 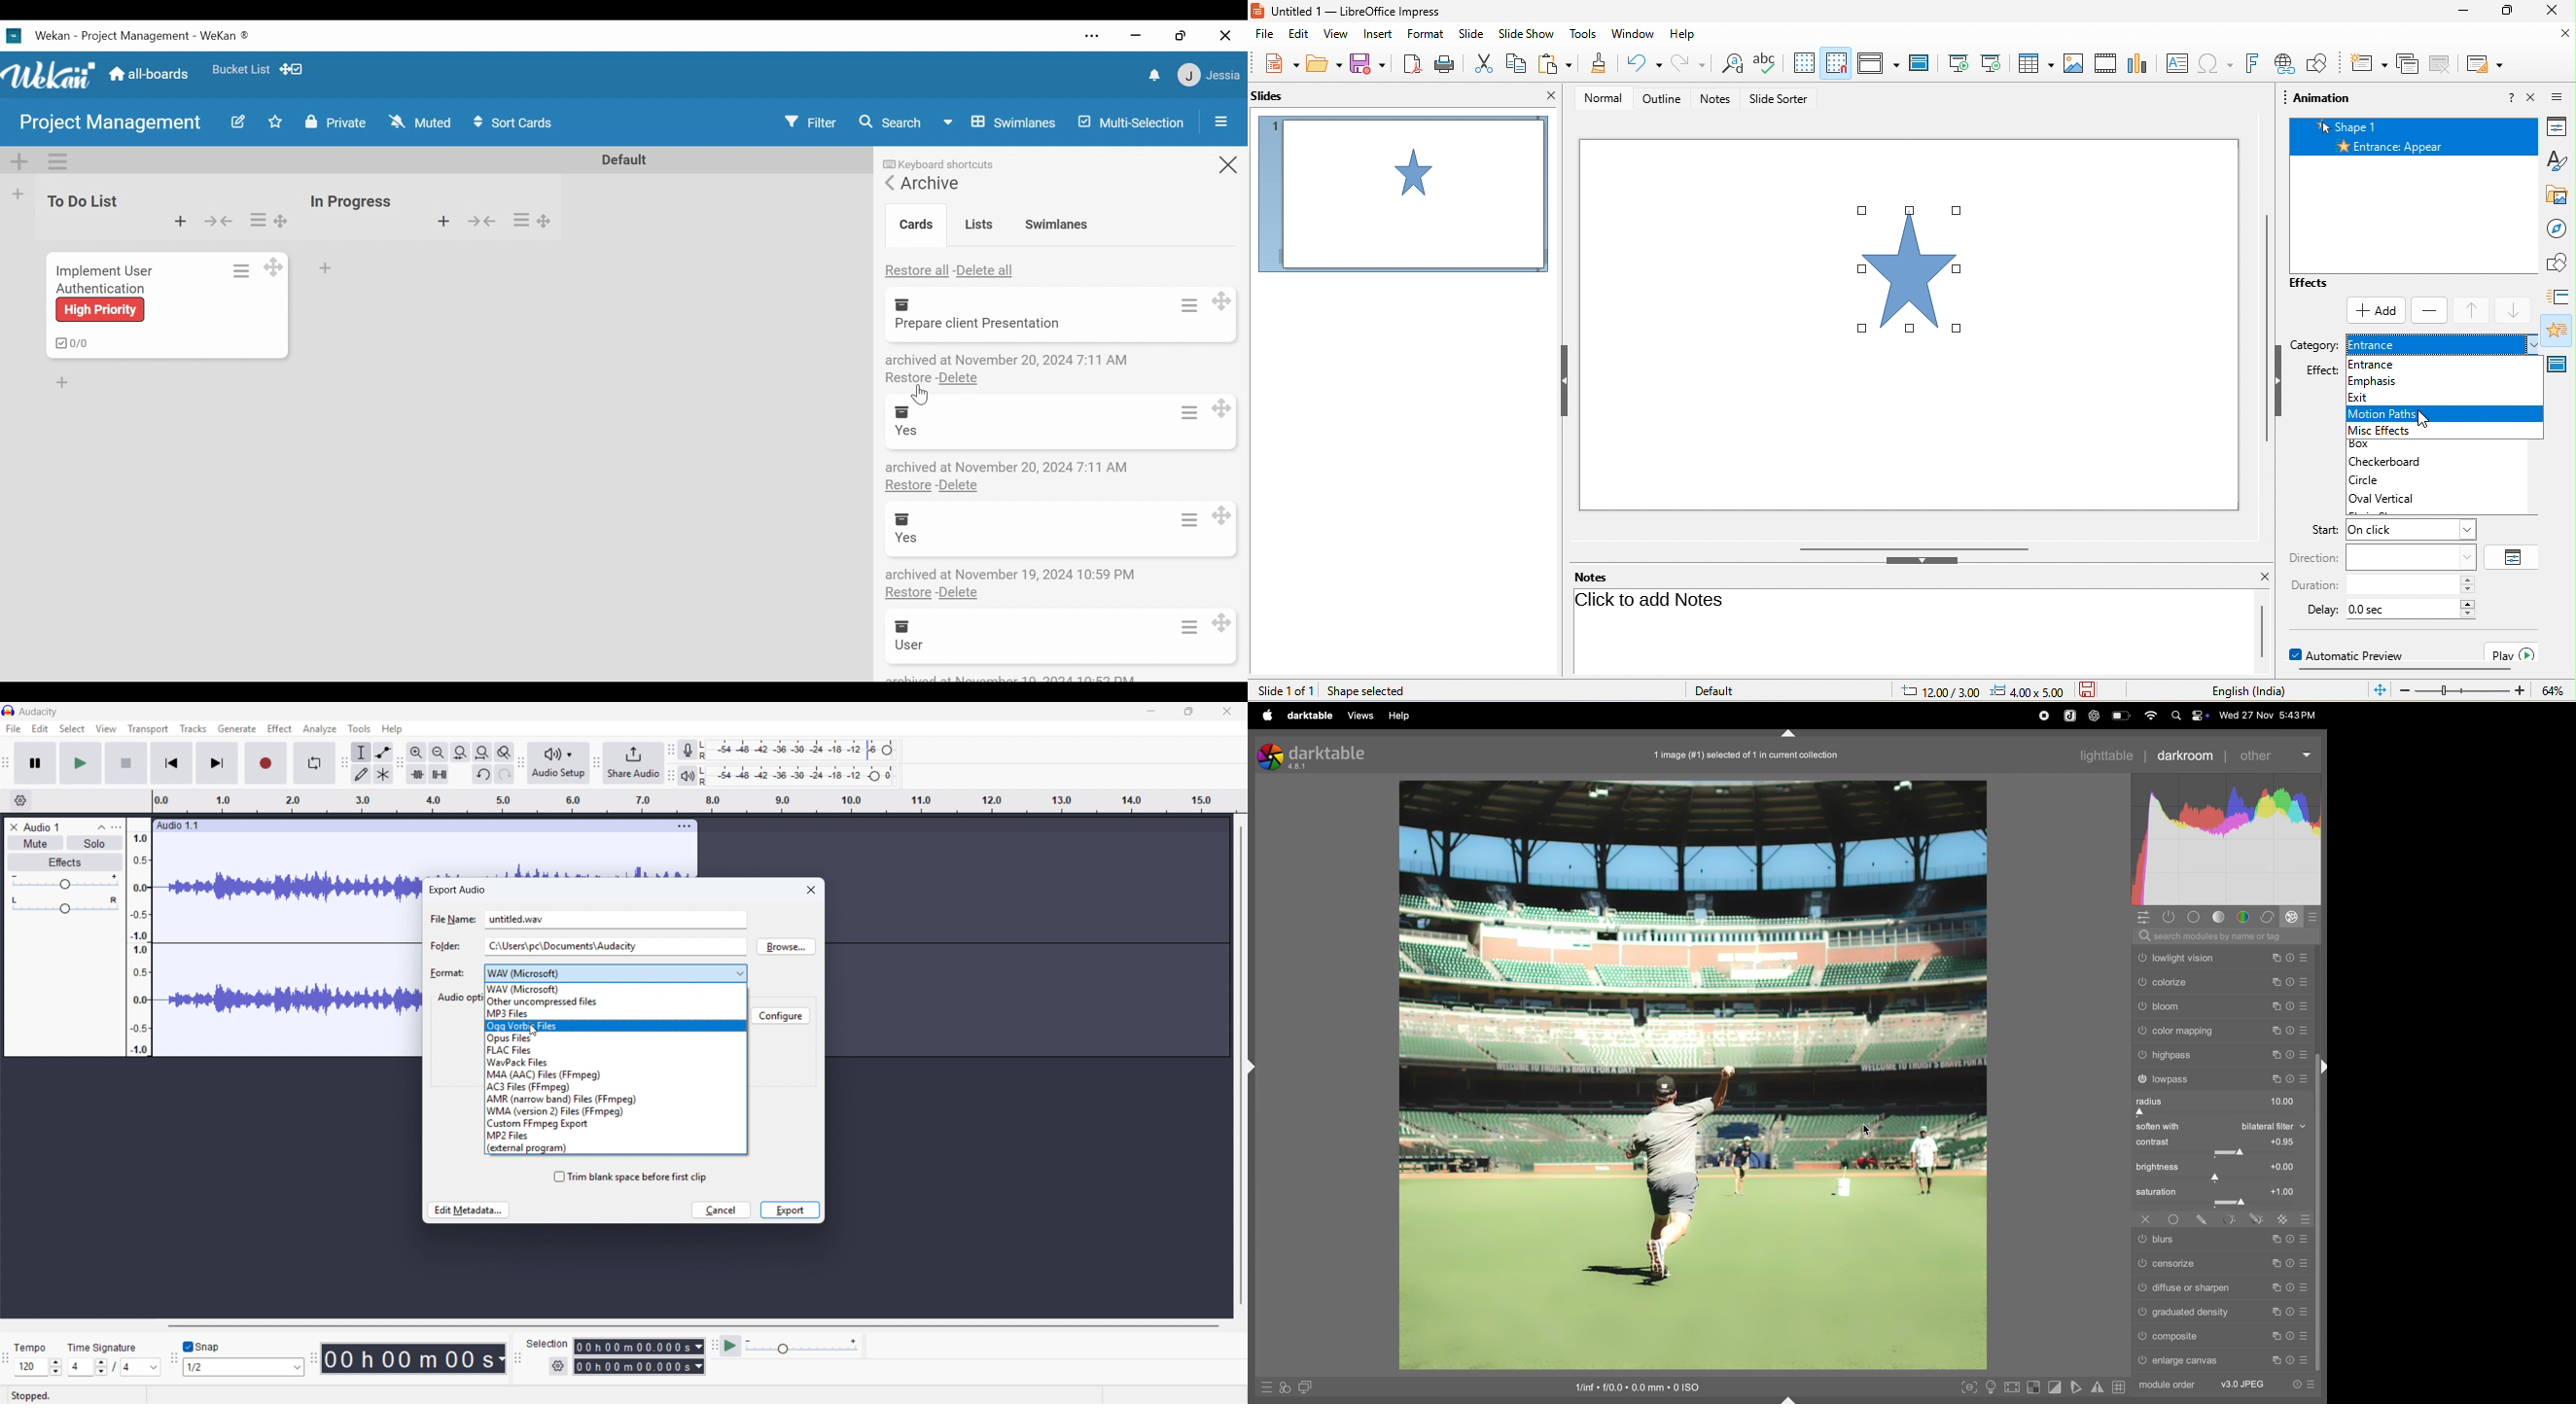 What do you see at coordinates (2560, 297) in the screenshot?
I see `slide transition` at bounding box center [2560, 297].